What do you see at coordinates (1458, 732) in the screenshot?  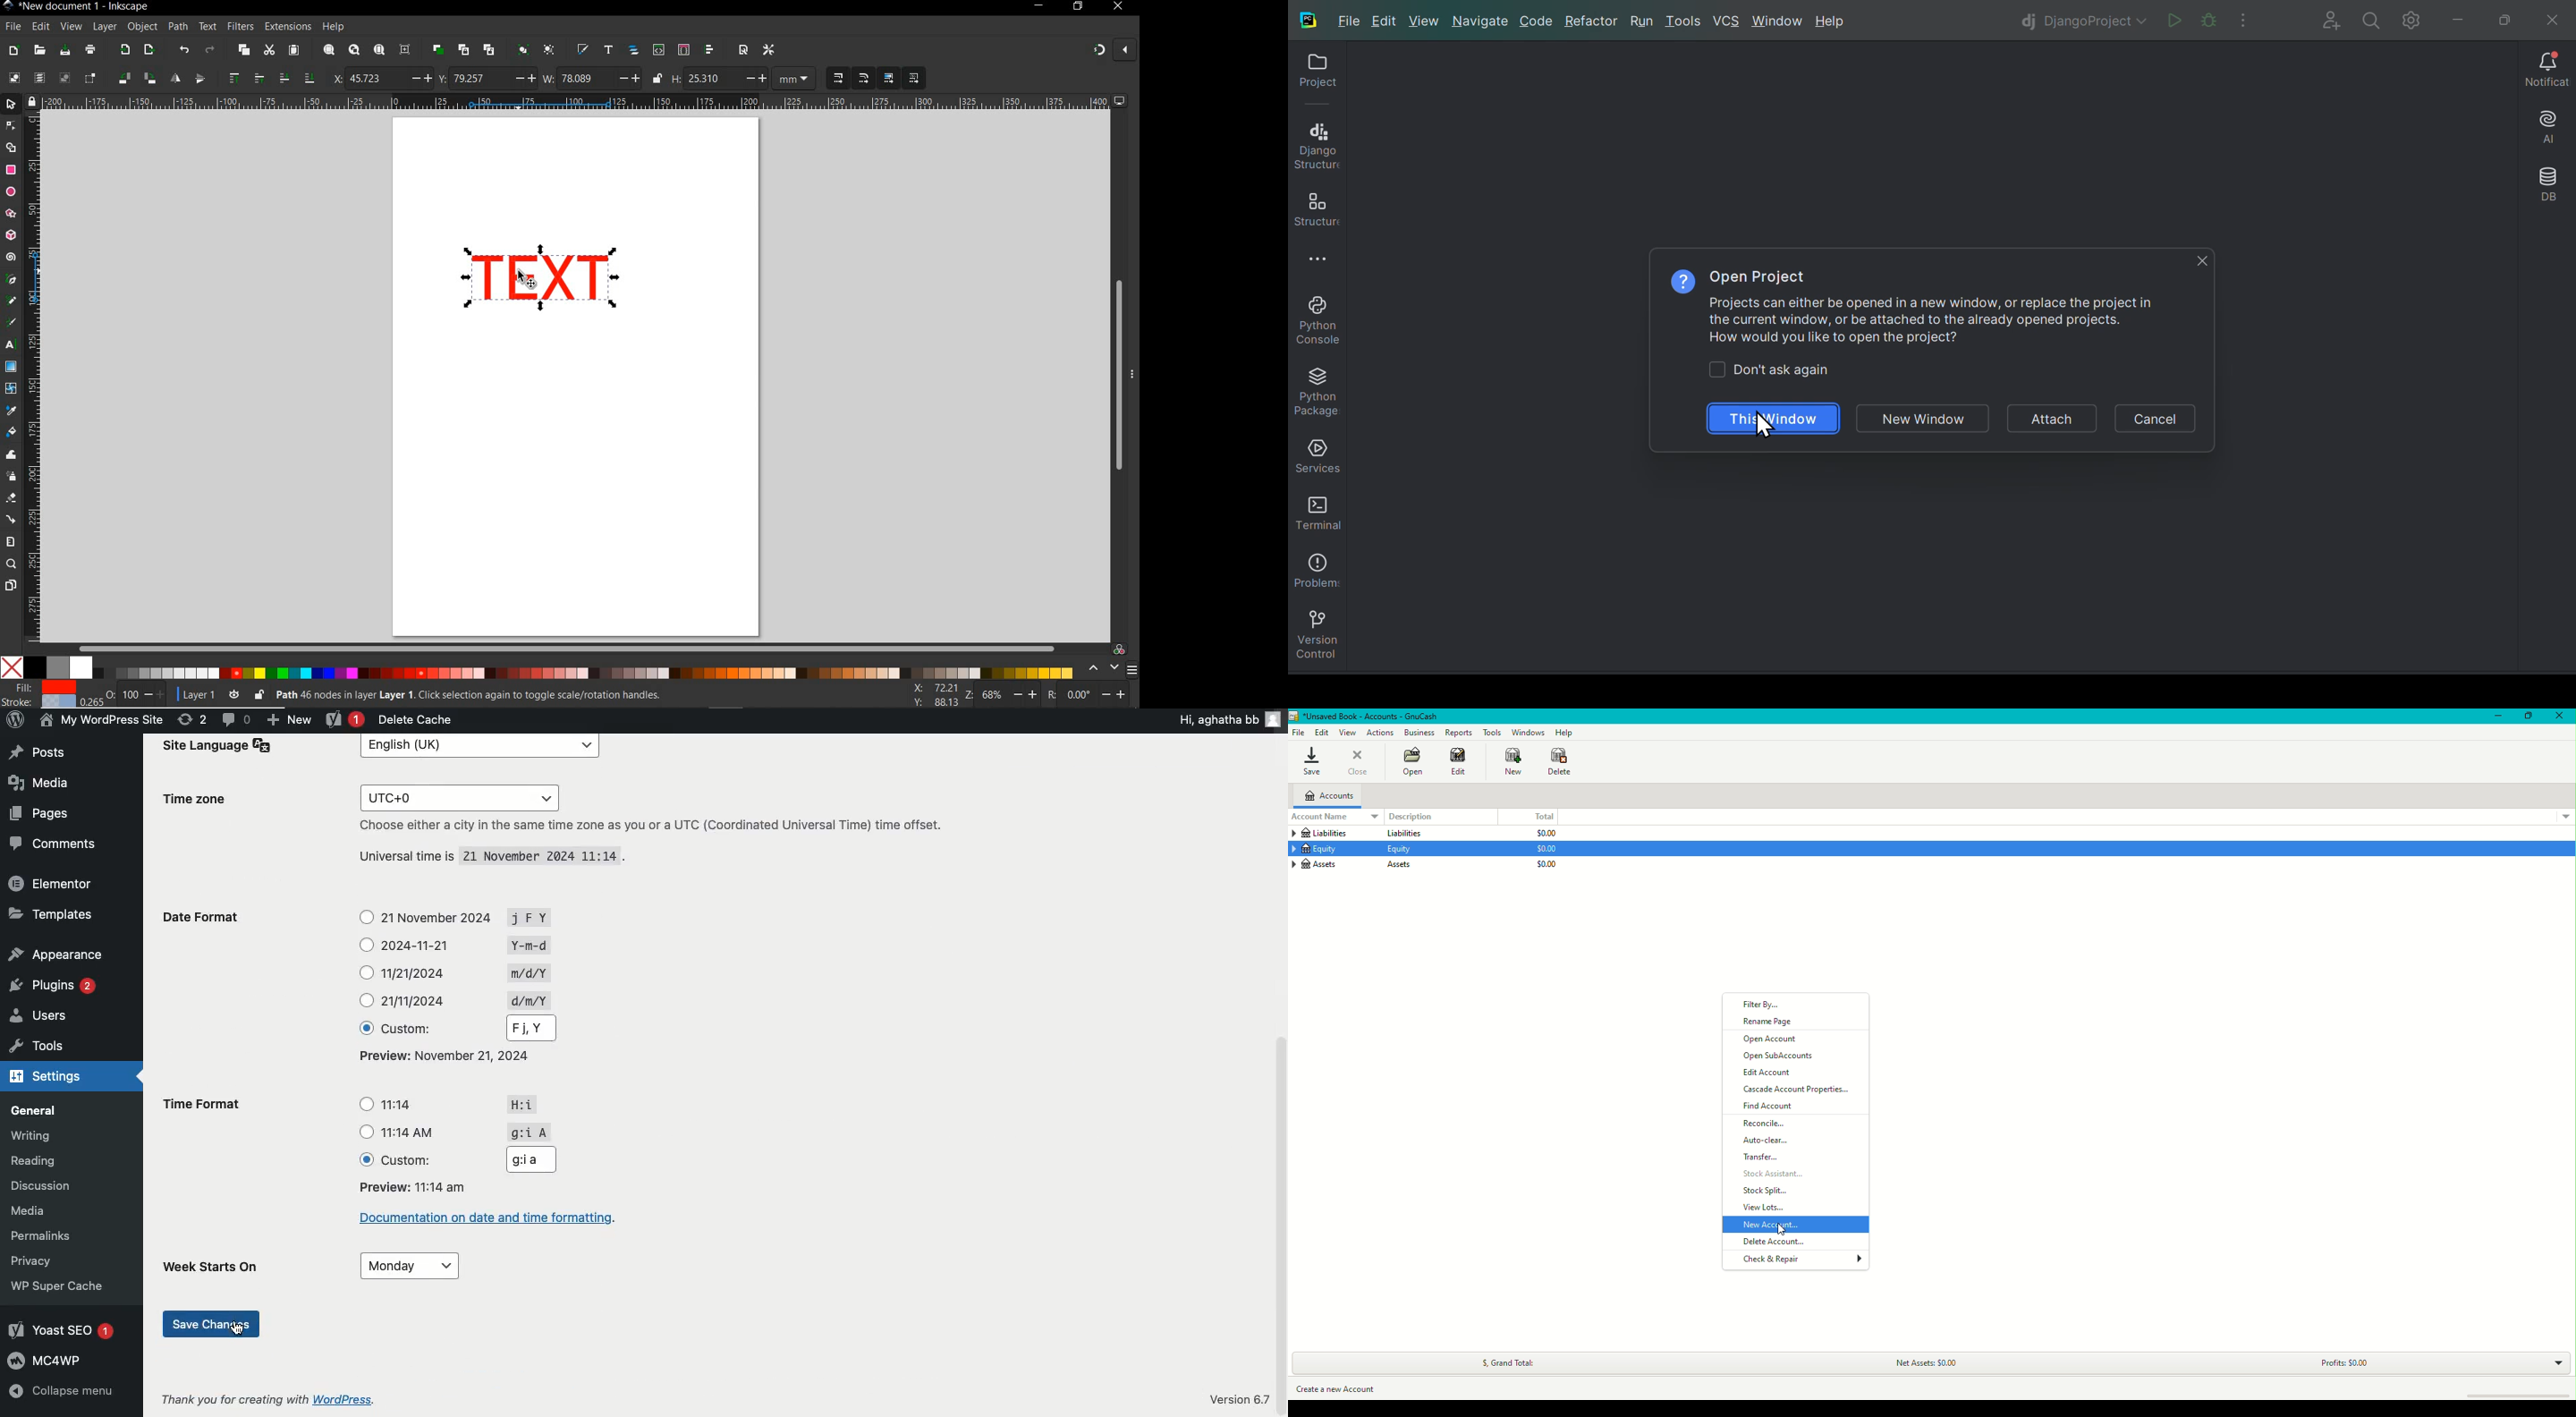 I see `Reports` at bounding box center [1458, 732].